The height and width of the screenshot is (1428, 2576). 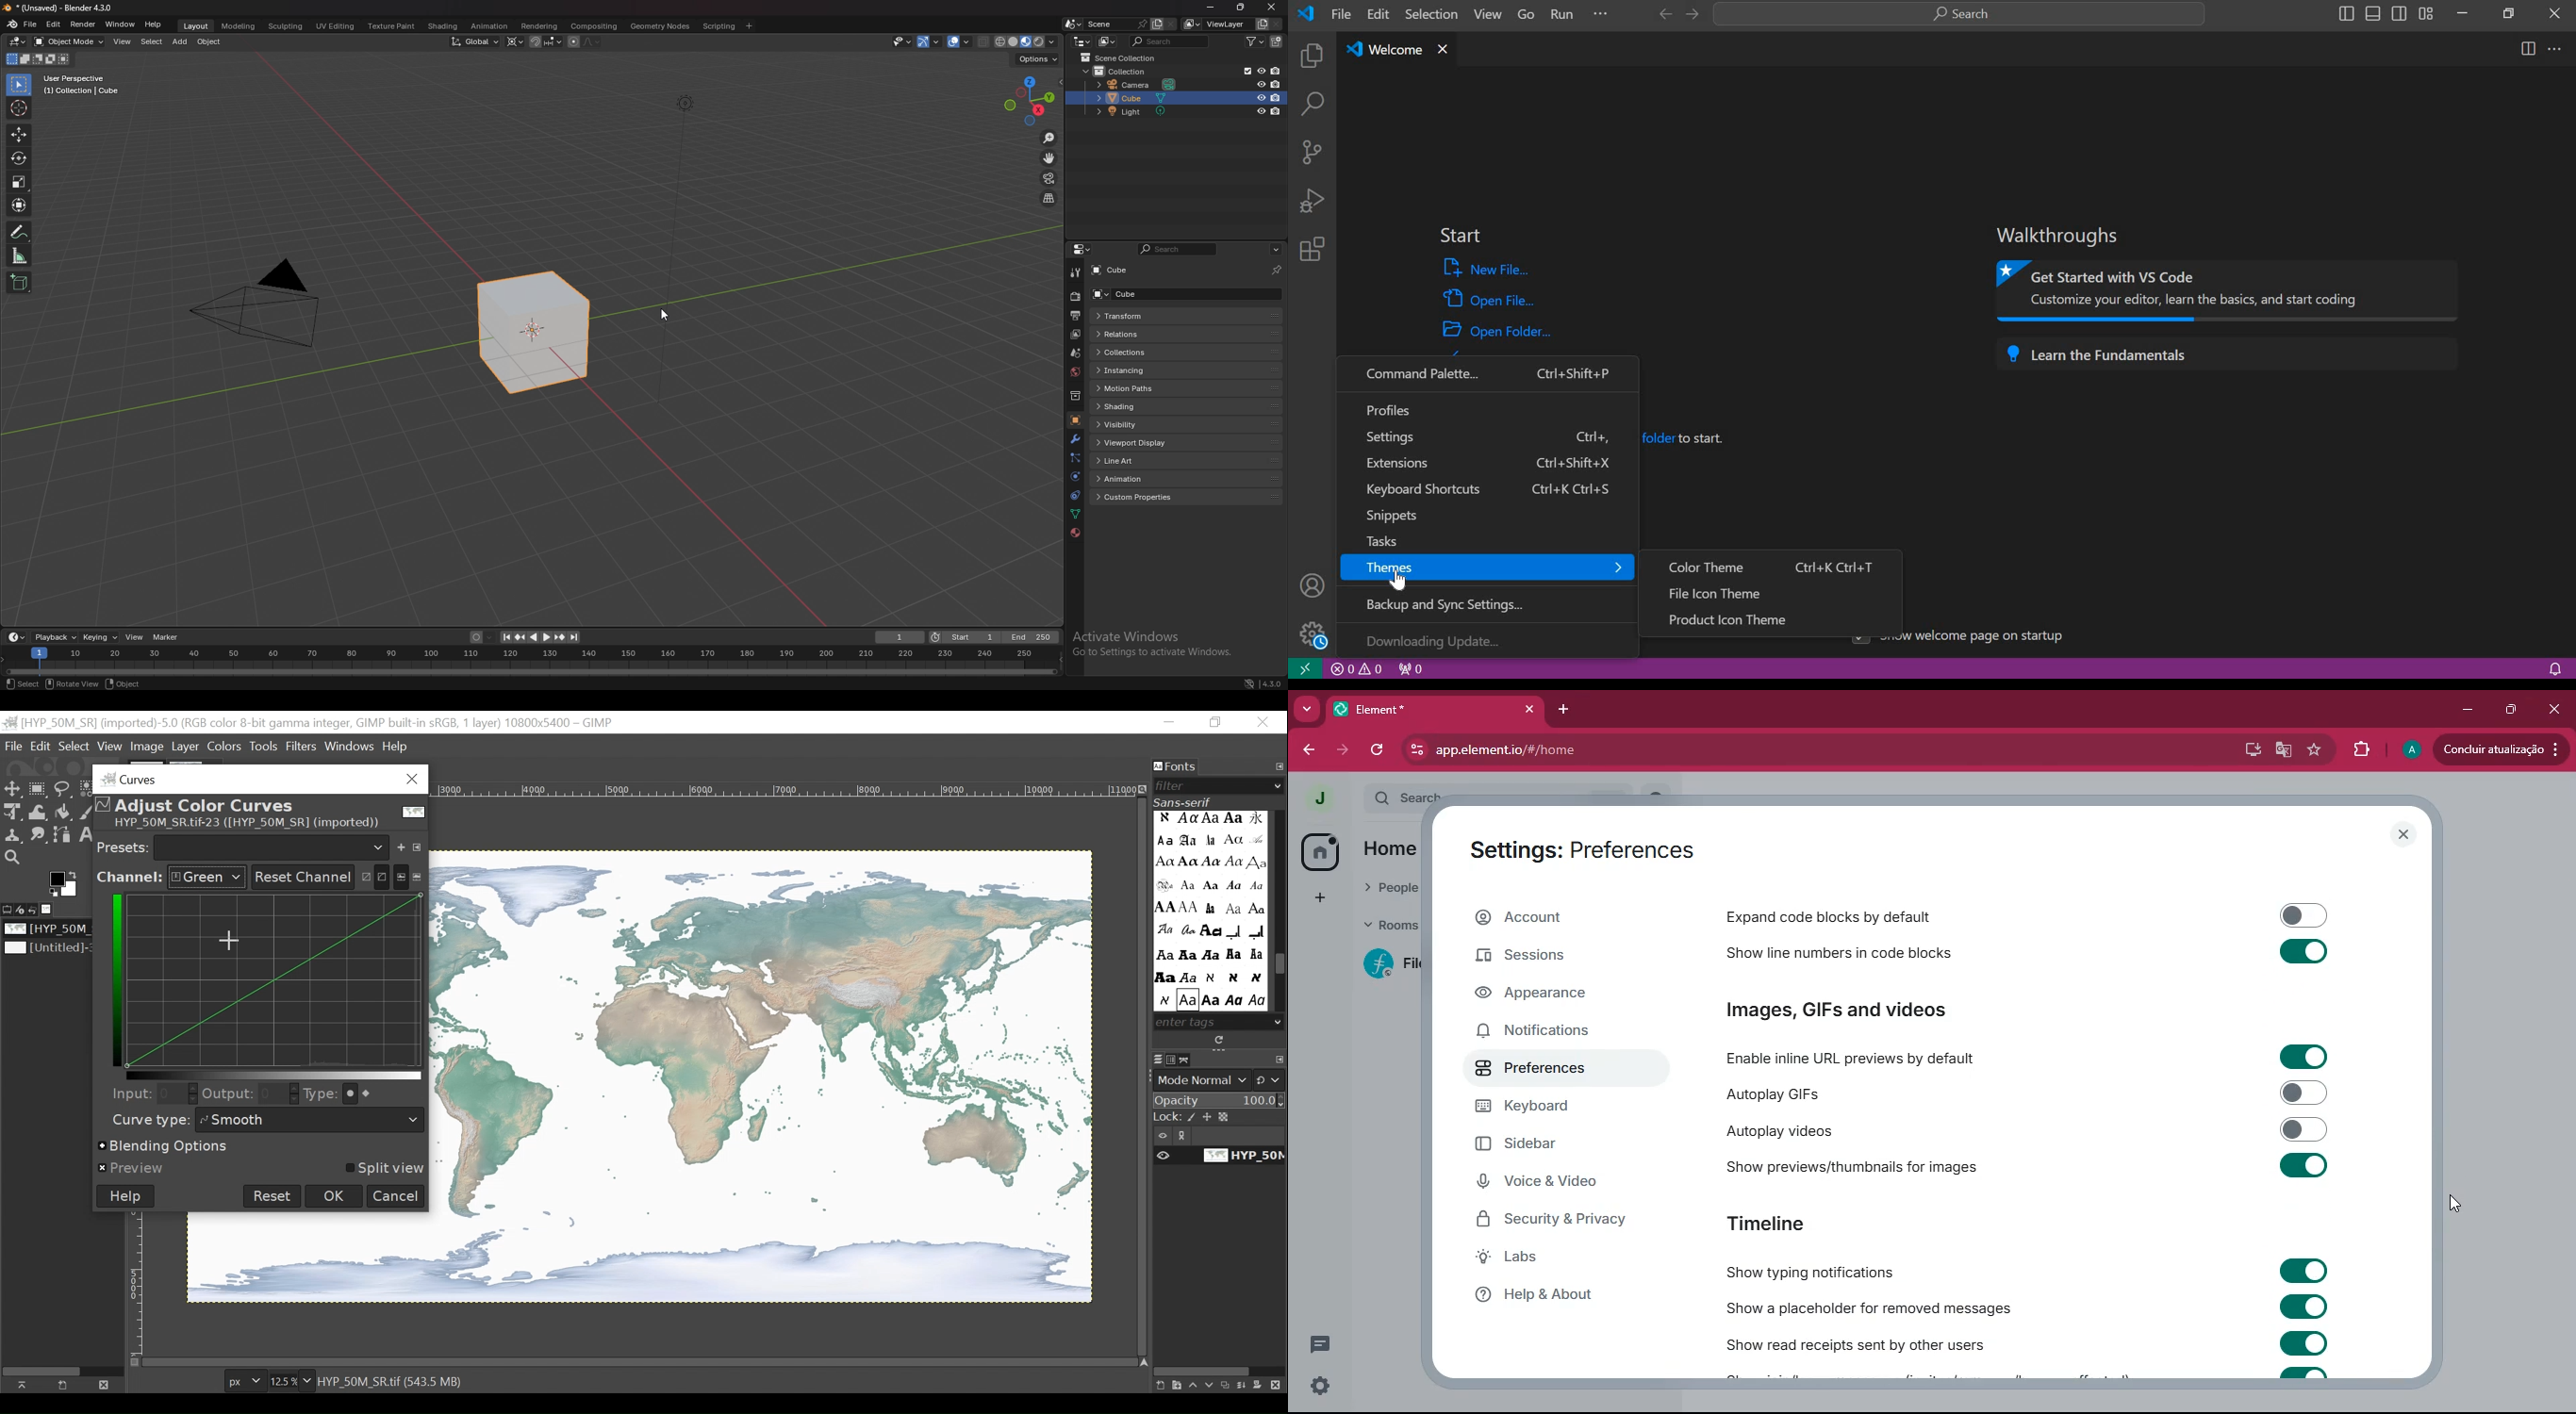 I want to click on preferences, so click(x=1549, y=1070).